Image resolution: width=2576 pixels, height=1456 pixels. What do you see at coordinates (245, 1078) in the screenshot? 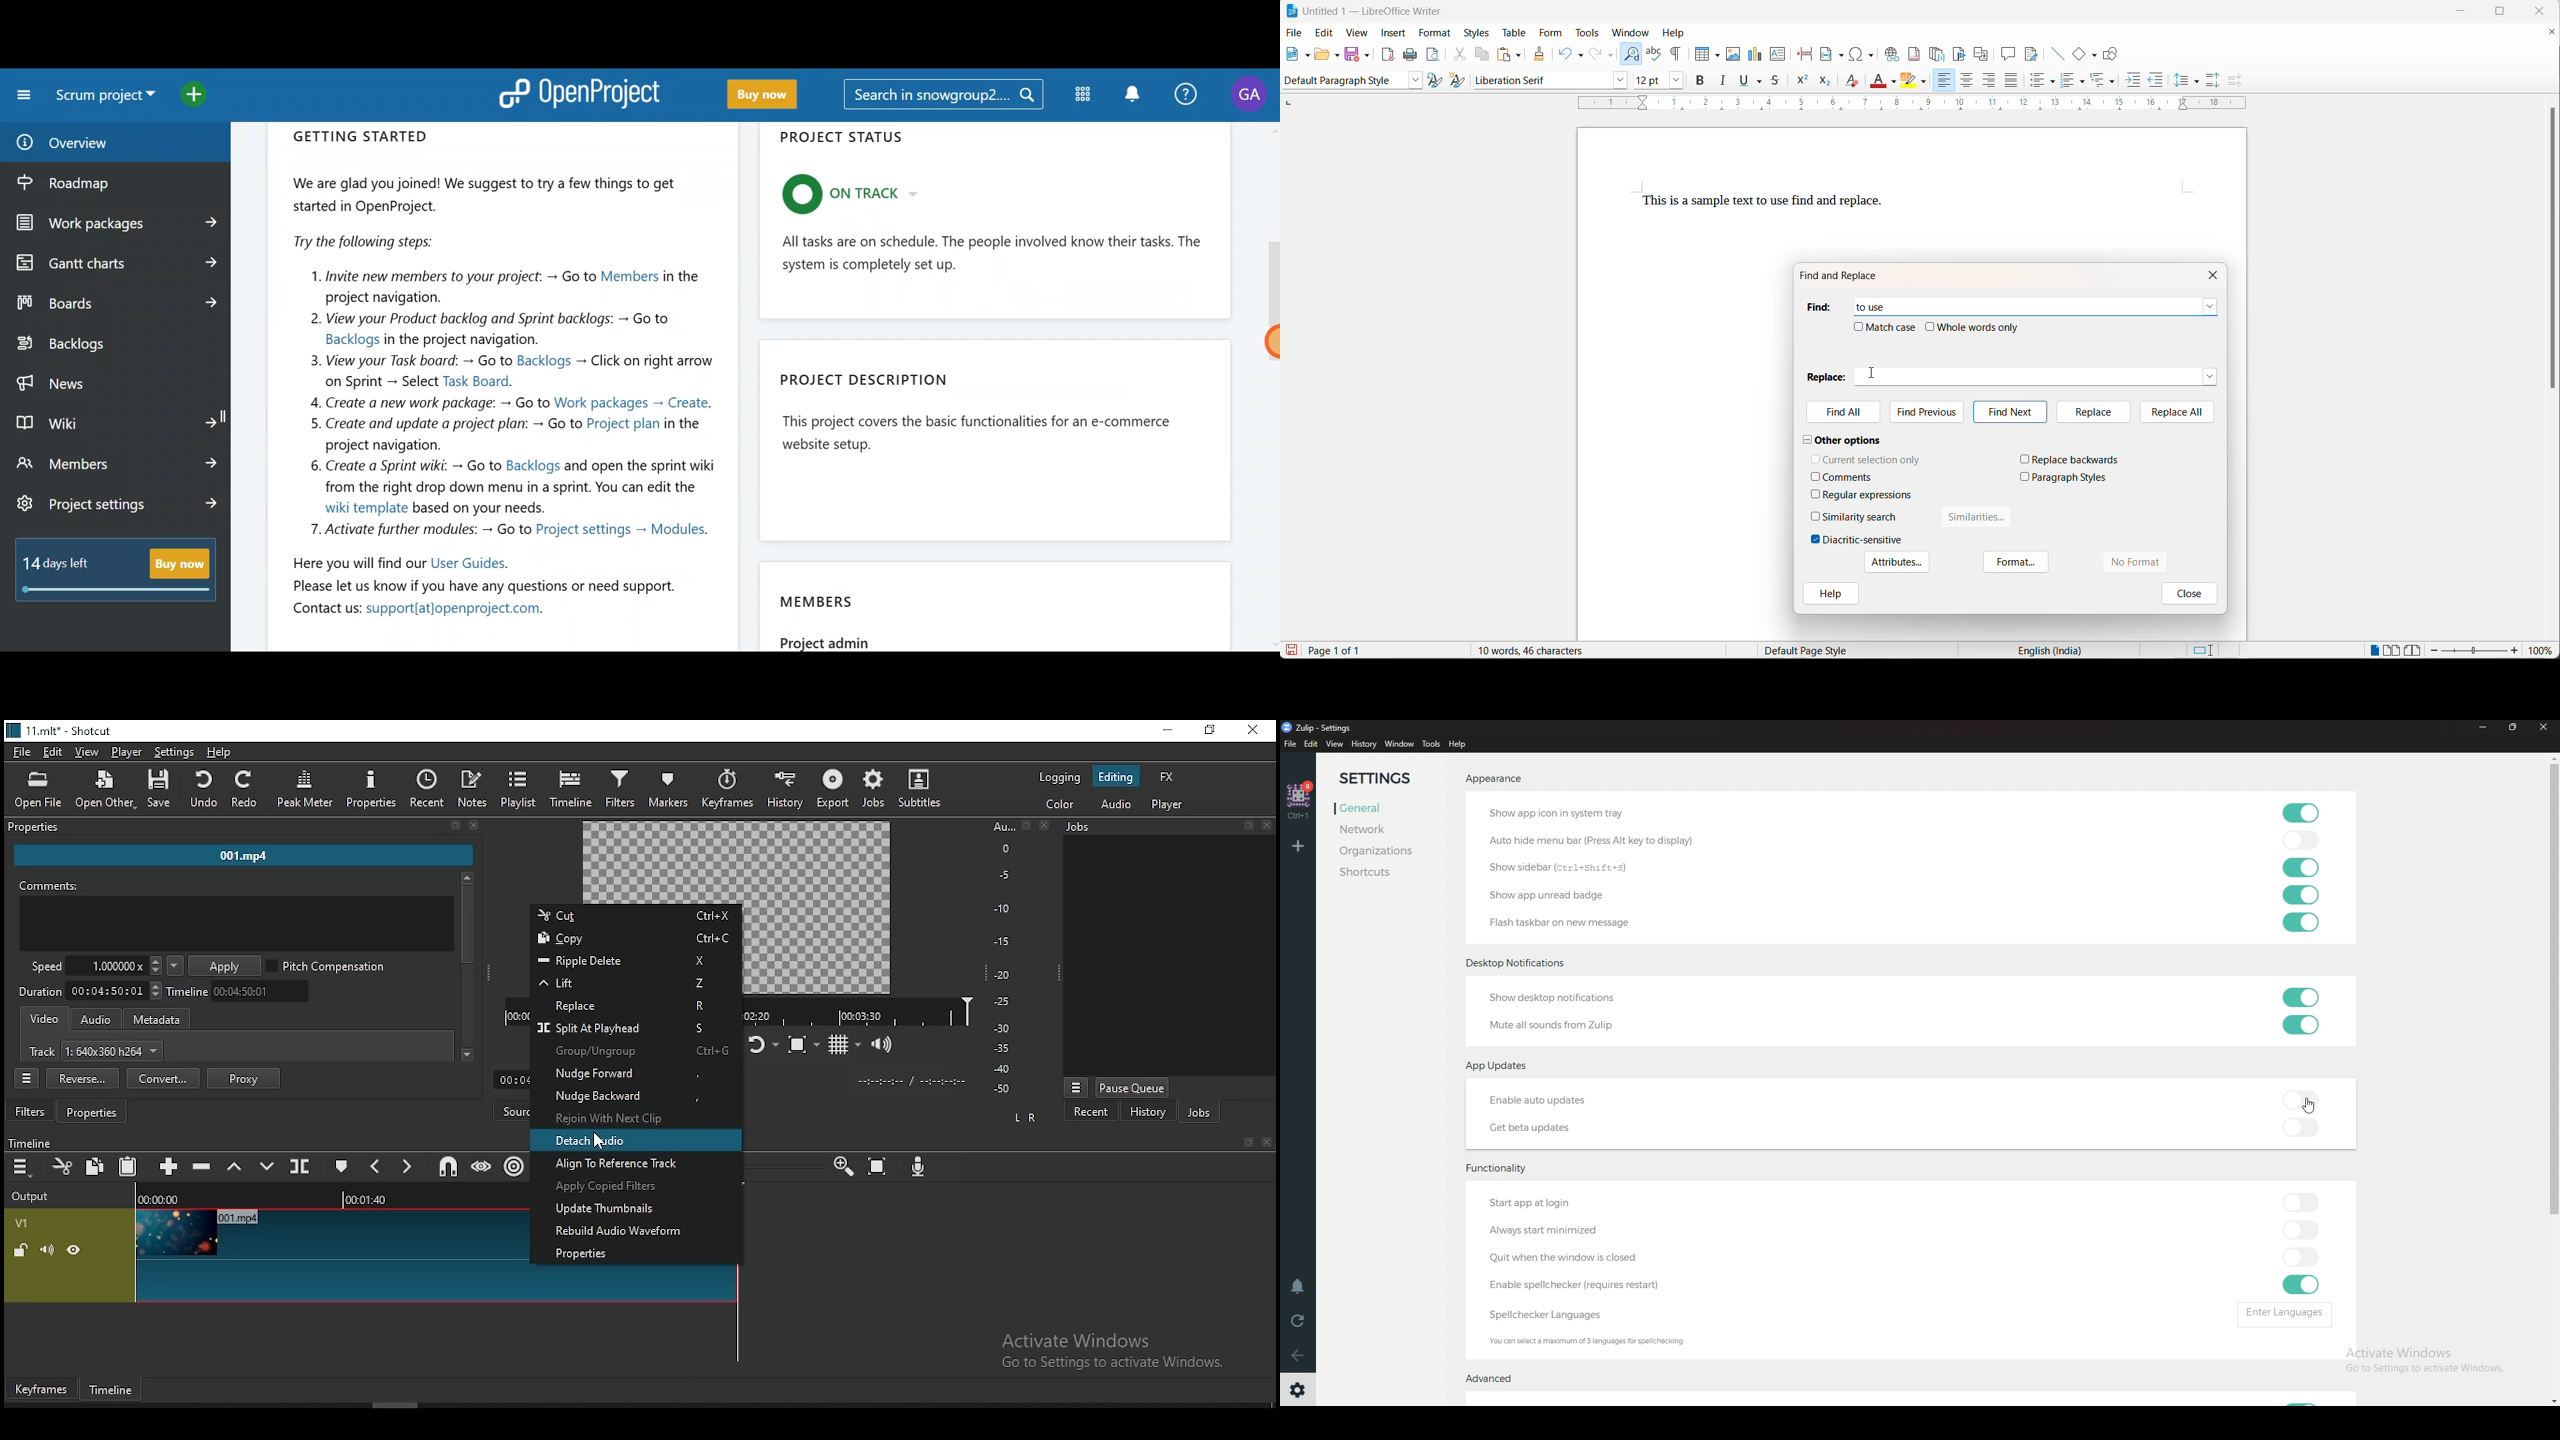
I see `proxy` at bounding box center [245, 1078].